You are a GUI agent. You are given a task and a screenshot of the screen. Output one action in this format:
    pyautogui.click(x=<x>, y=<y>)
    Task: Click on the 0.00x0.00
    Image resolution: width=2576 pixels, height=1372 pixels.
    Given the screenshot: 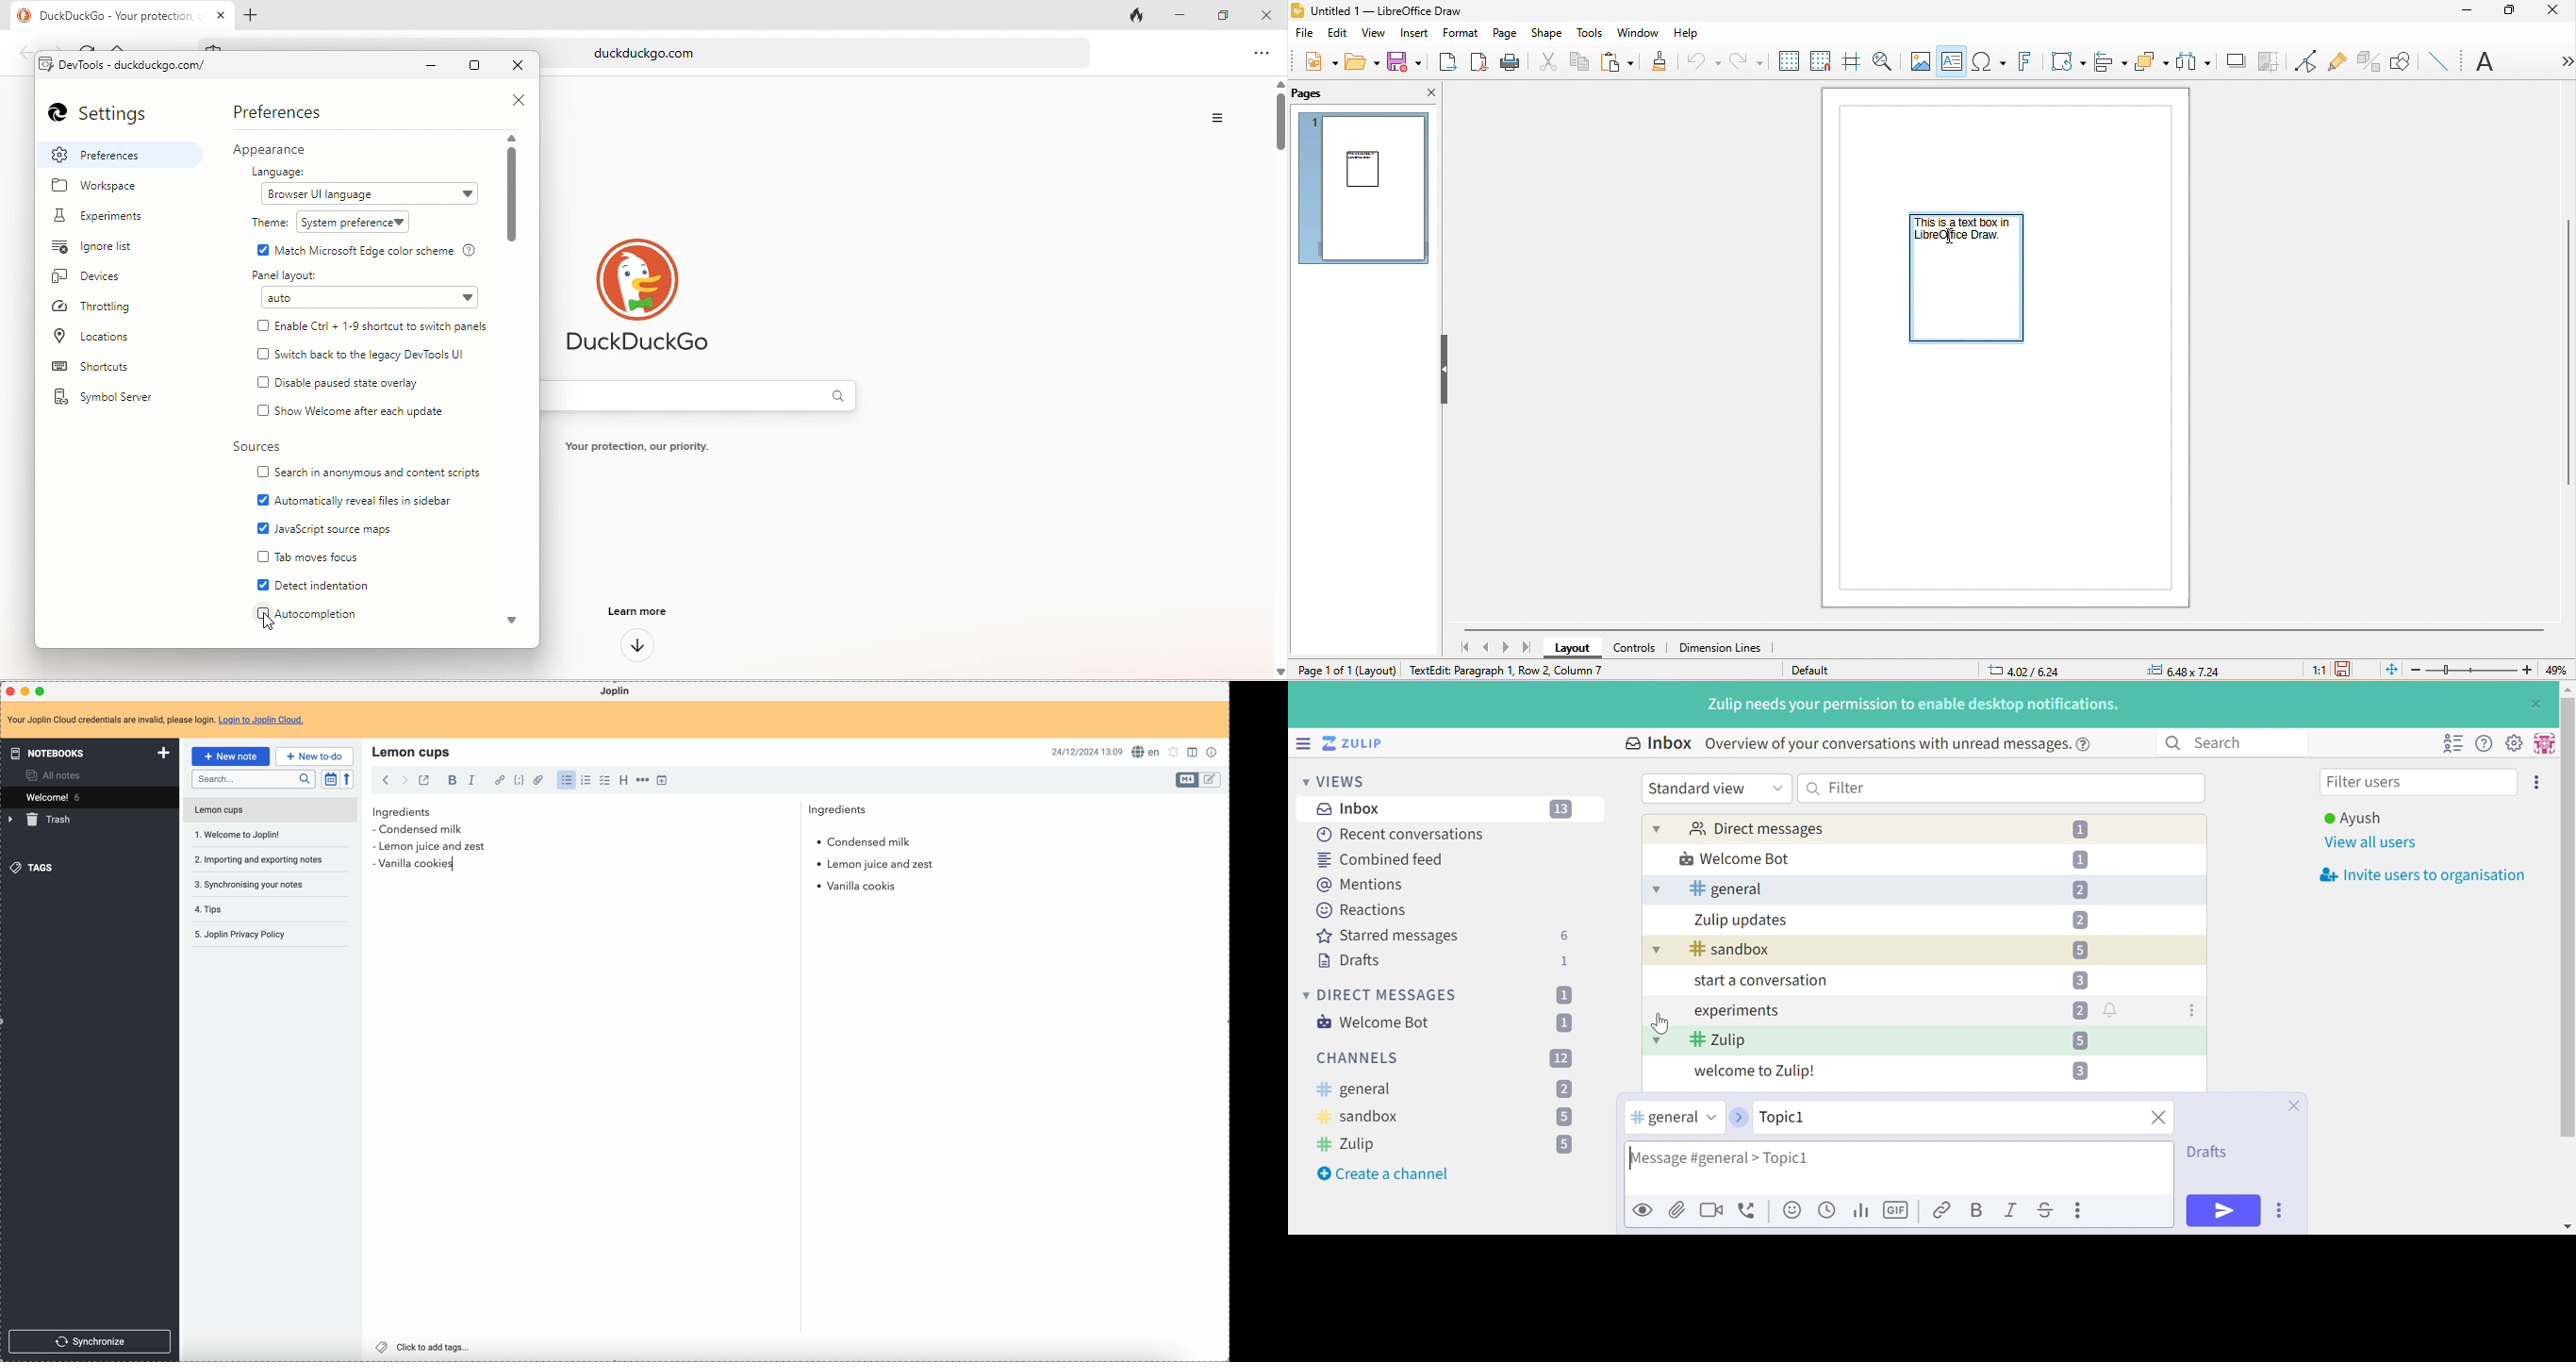 What is the action you would take?
    pyautogui.click(x=2194, y=671)
    